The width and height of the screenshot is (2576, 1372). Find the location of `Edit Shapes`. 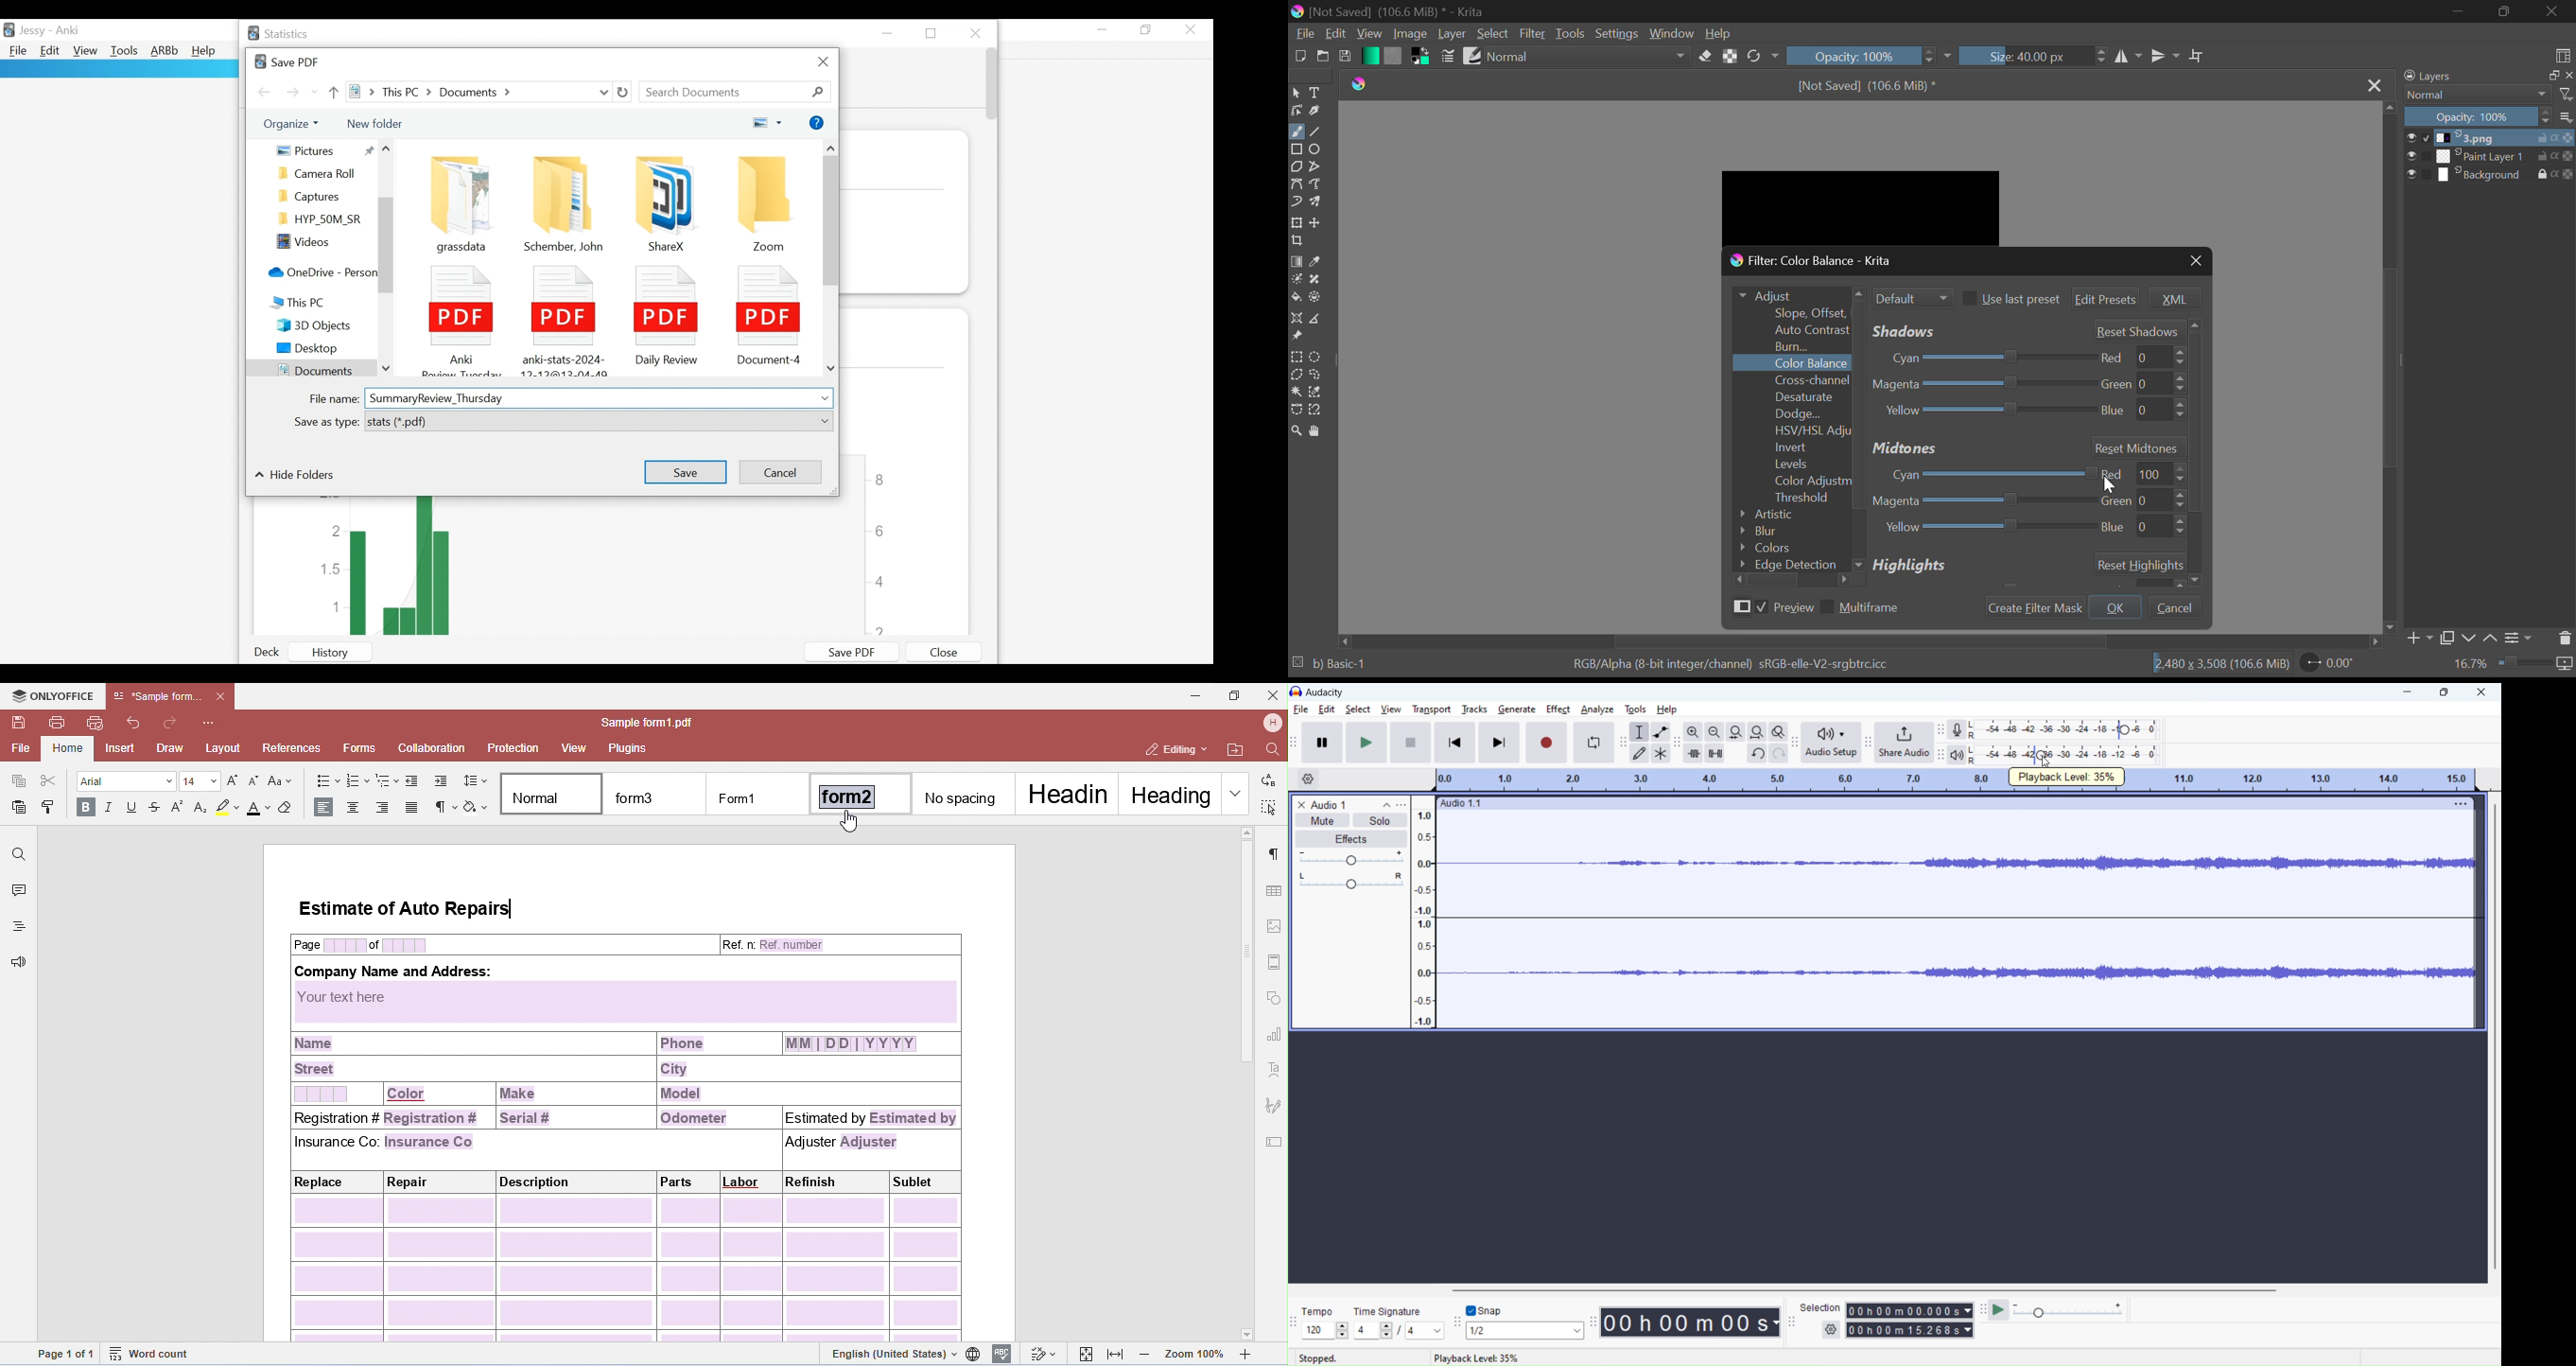

Edit Shapes is located at coordinates (1297, 111).